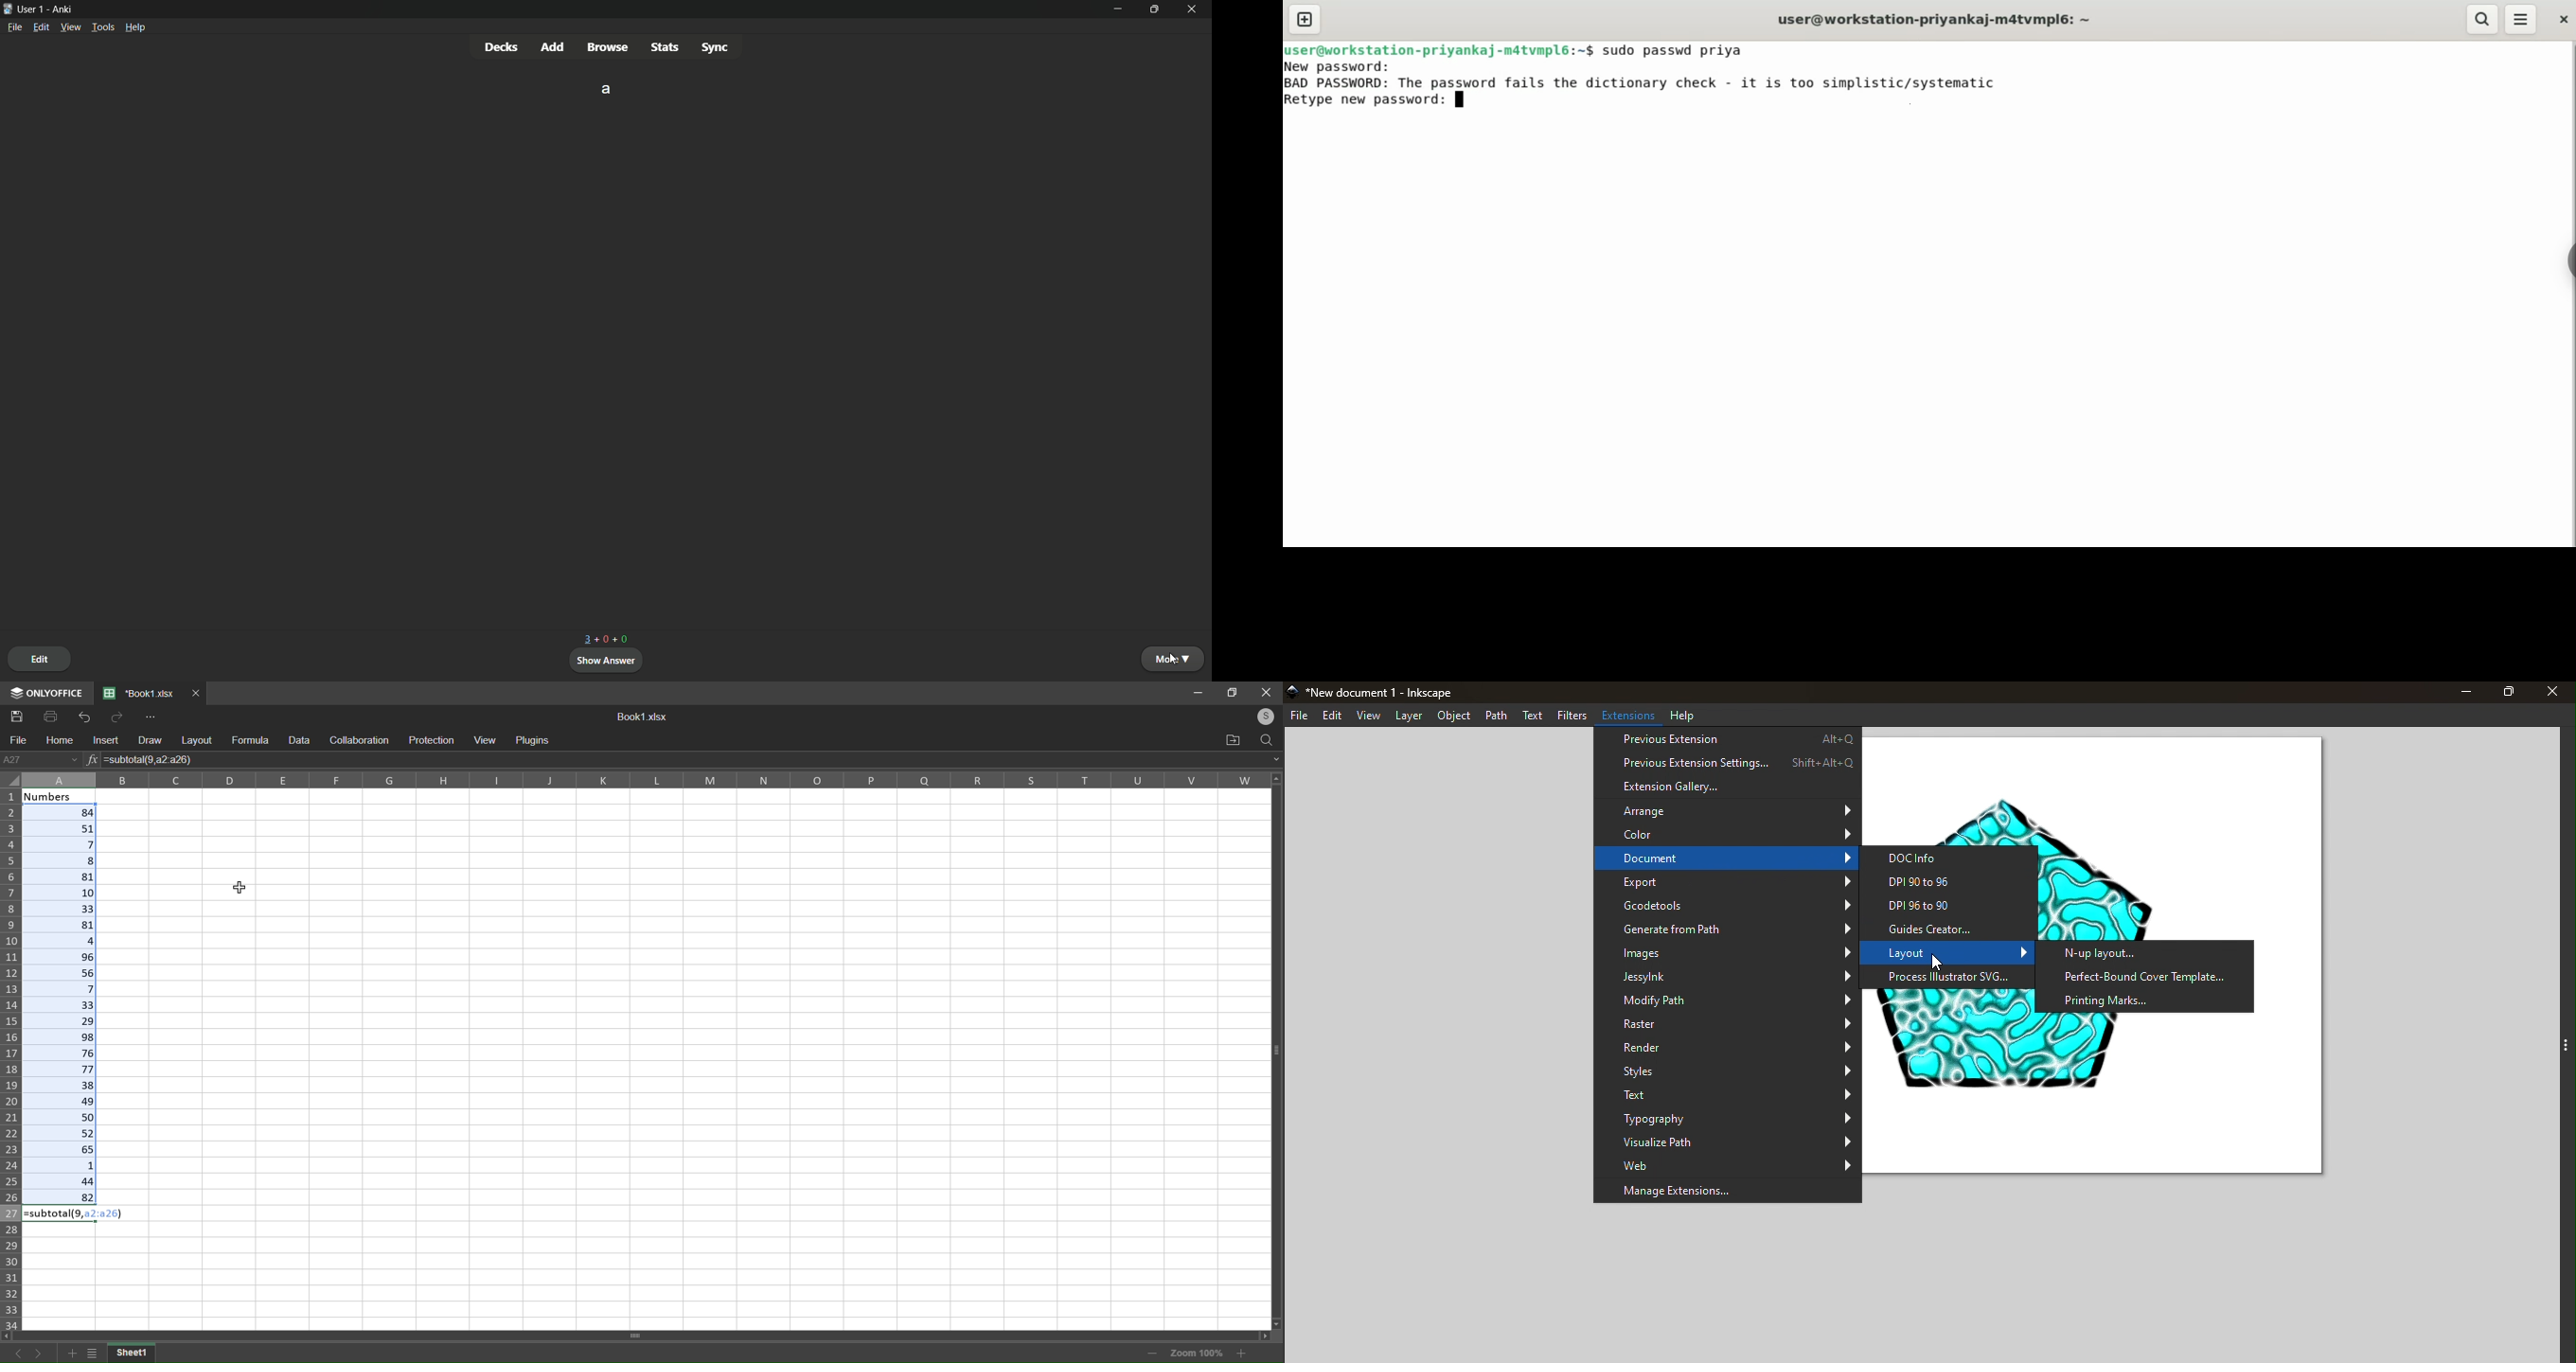  Describe the element at coordinates (104, 741) in the screenshot. I see `insert` at that location.